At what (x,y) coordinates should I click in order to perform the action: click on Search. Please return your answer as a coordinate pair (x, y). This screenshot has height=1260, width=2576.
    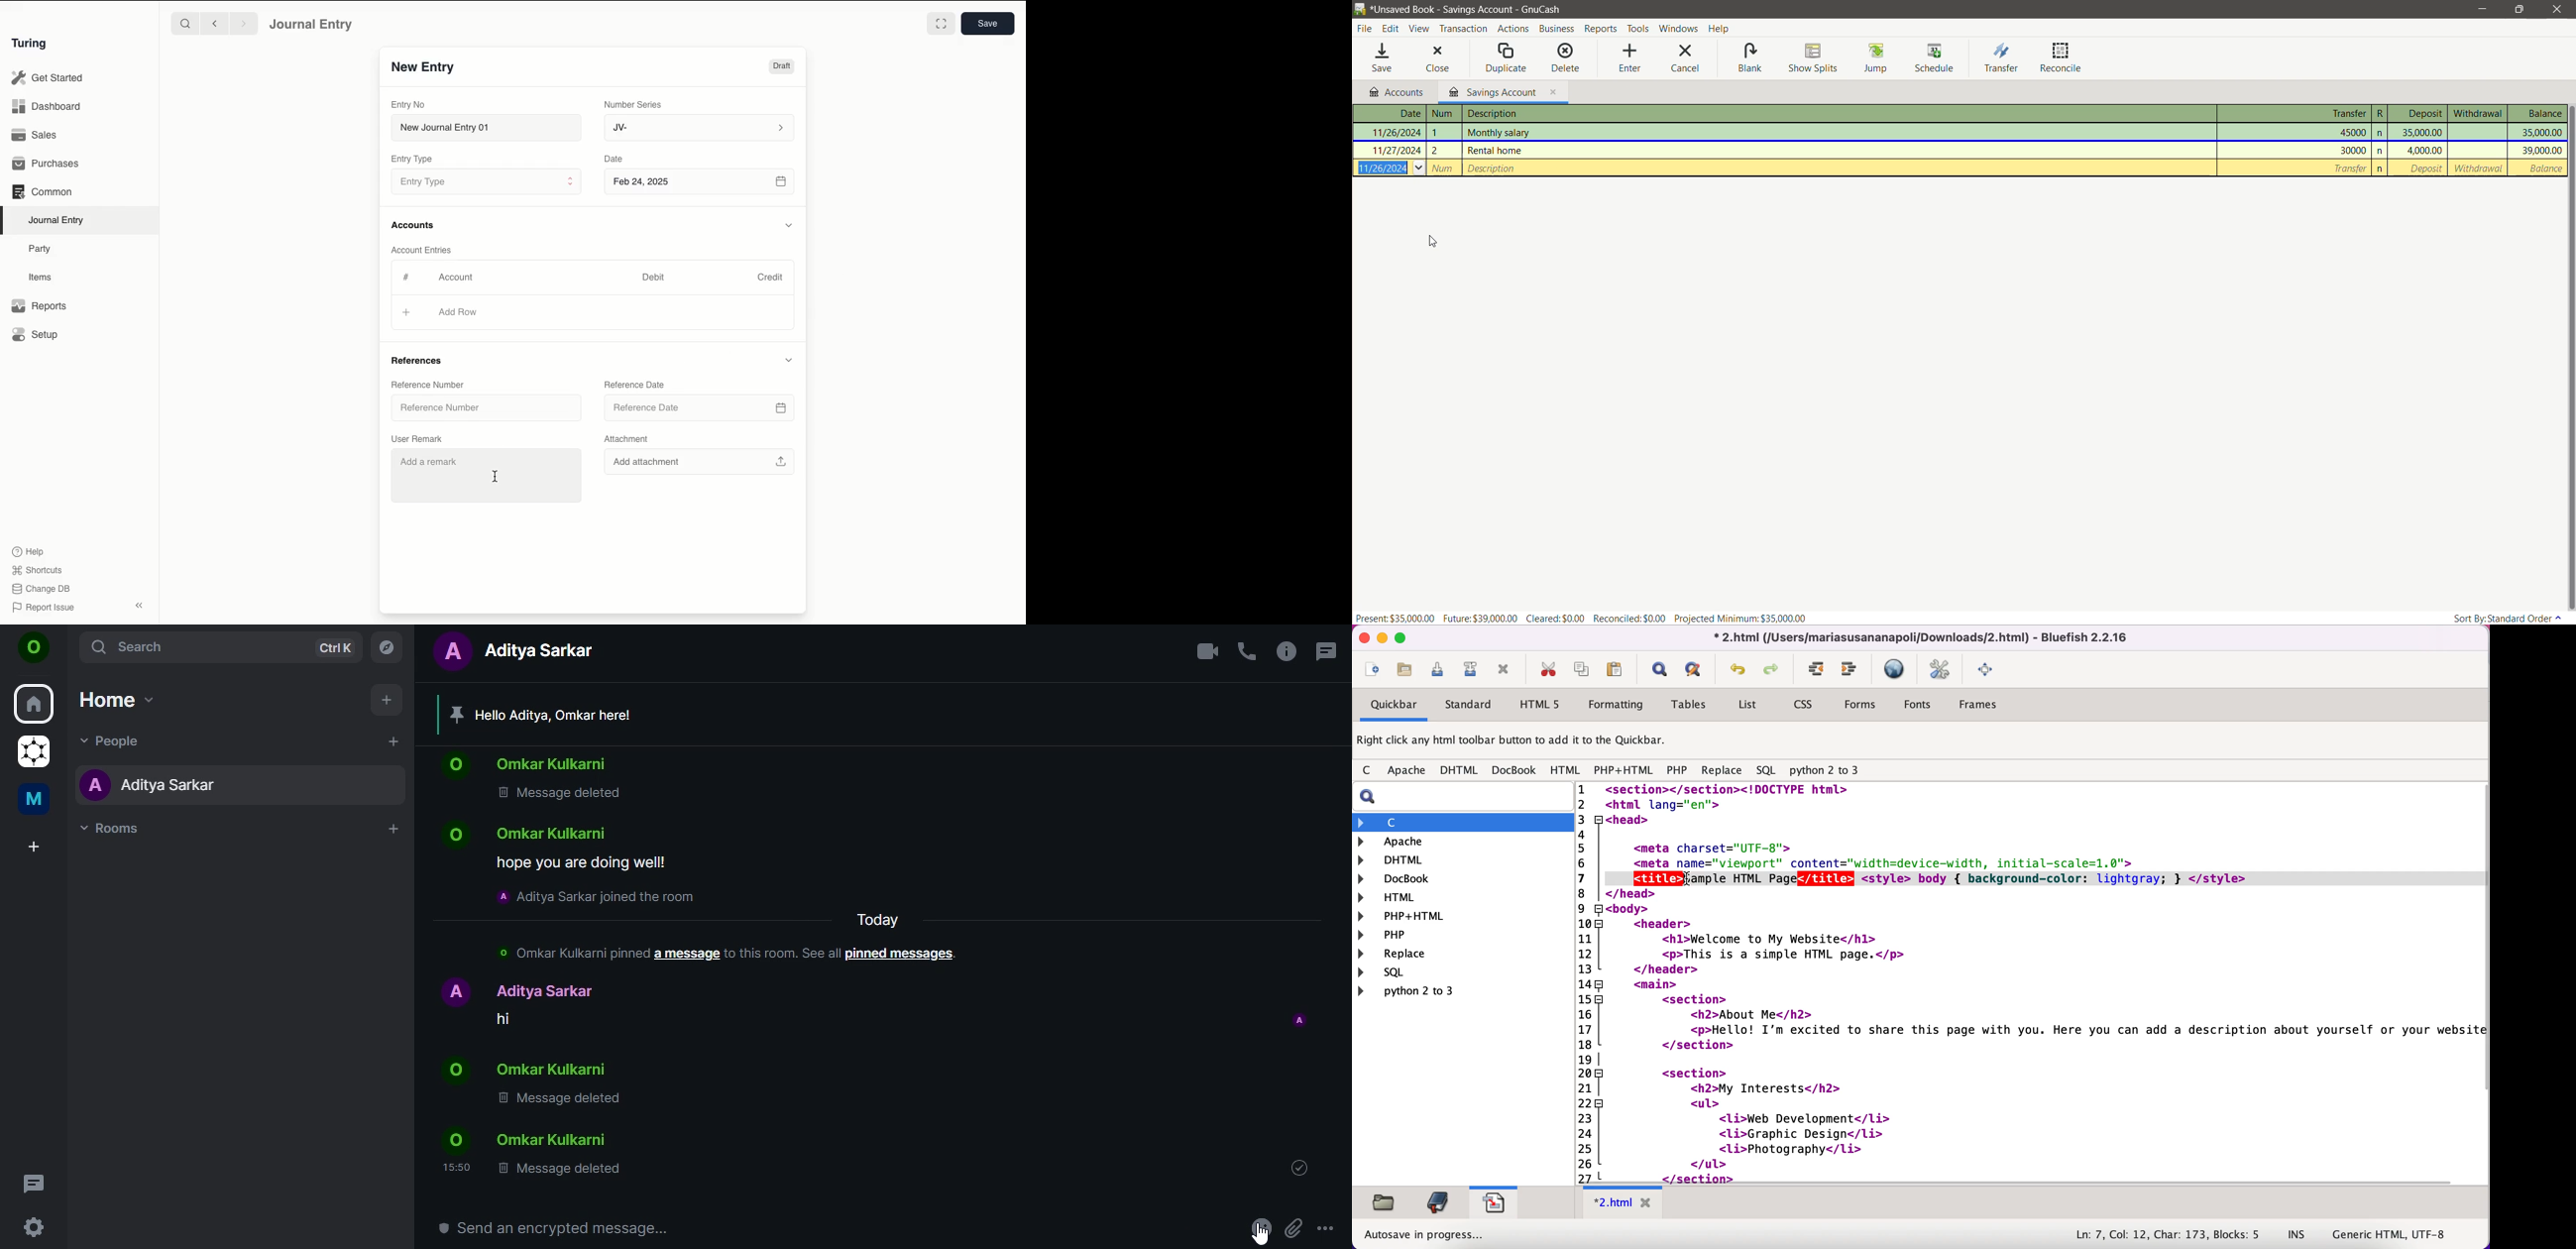
    Looking at the image, I should click on (185, 23).